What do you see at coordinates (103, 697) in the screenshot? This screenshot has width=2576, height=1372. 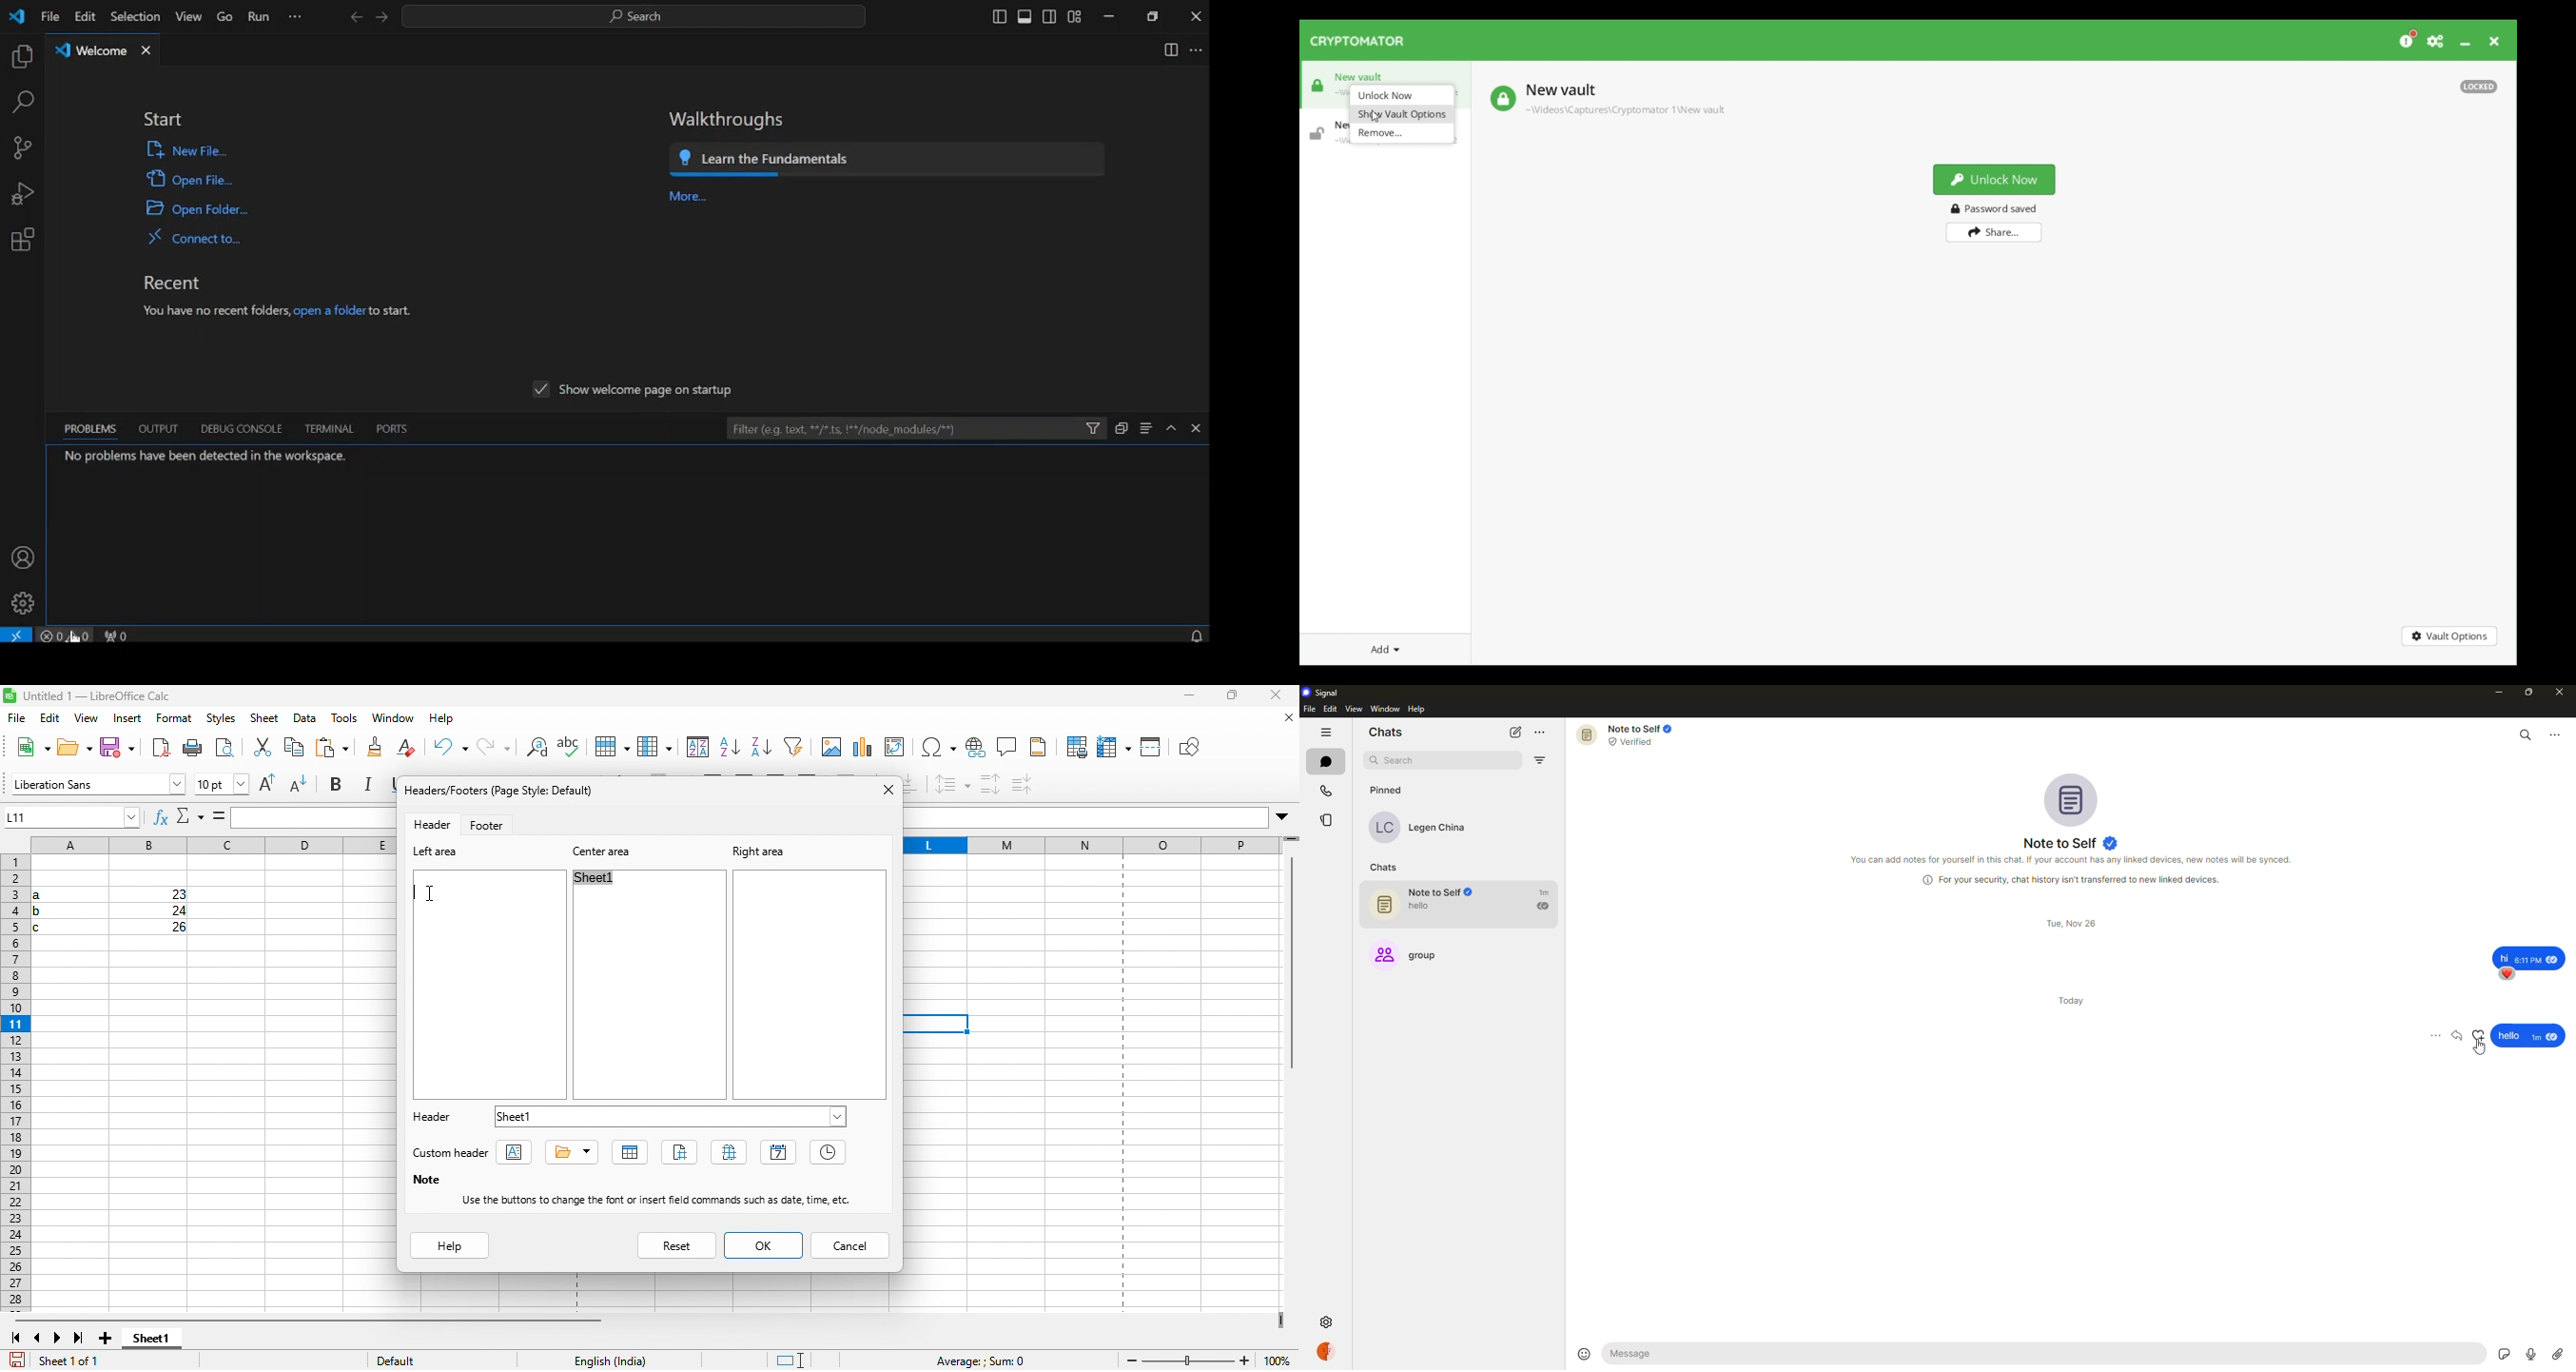 I see `title` at bounding box center [103, 697].